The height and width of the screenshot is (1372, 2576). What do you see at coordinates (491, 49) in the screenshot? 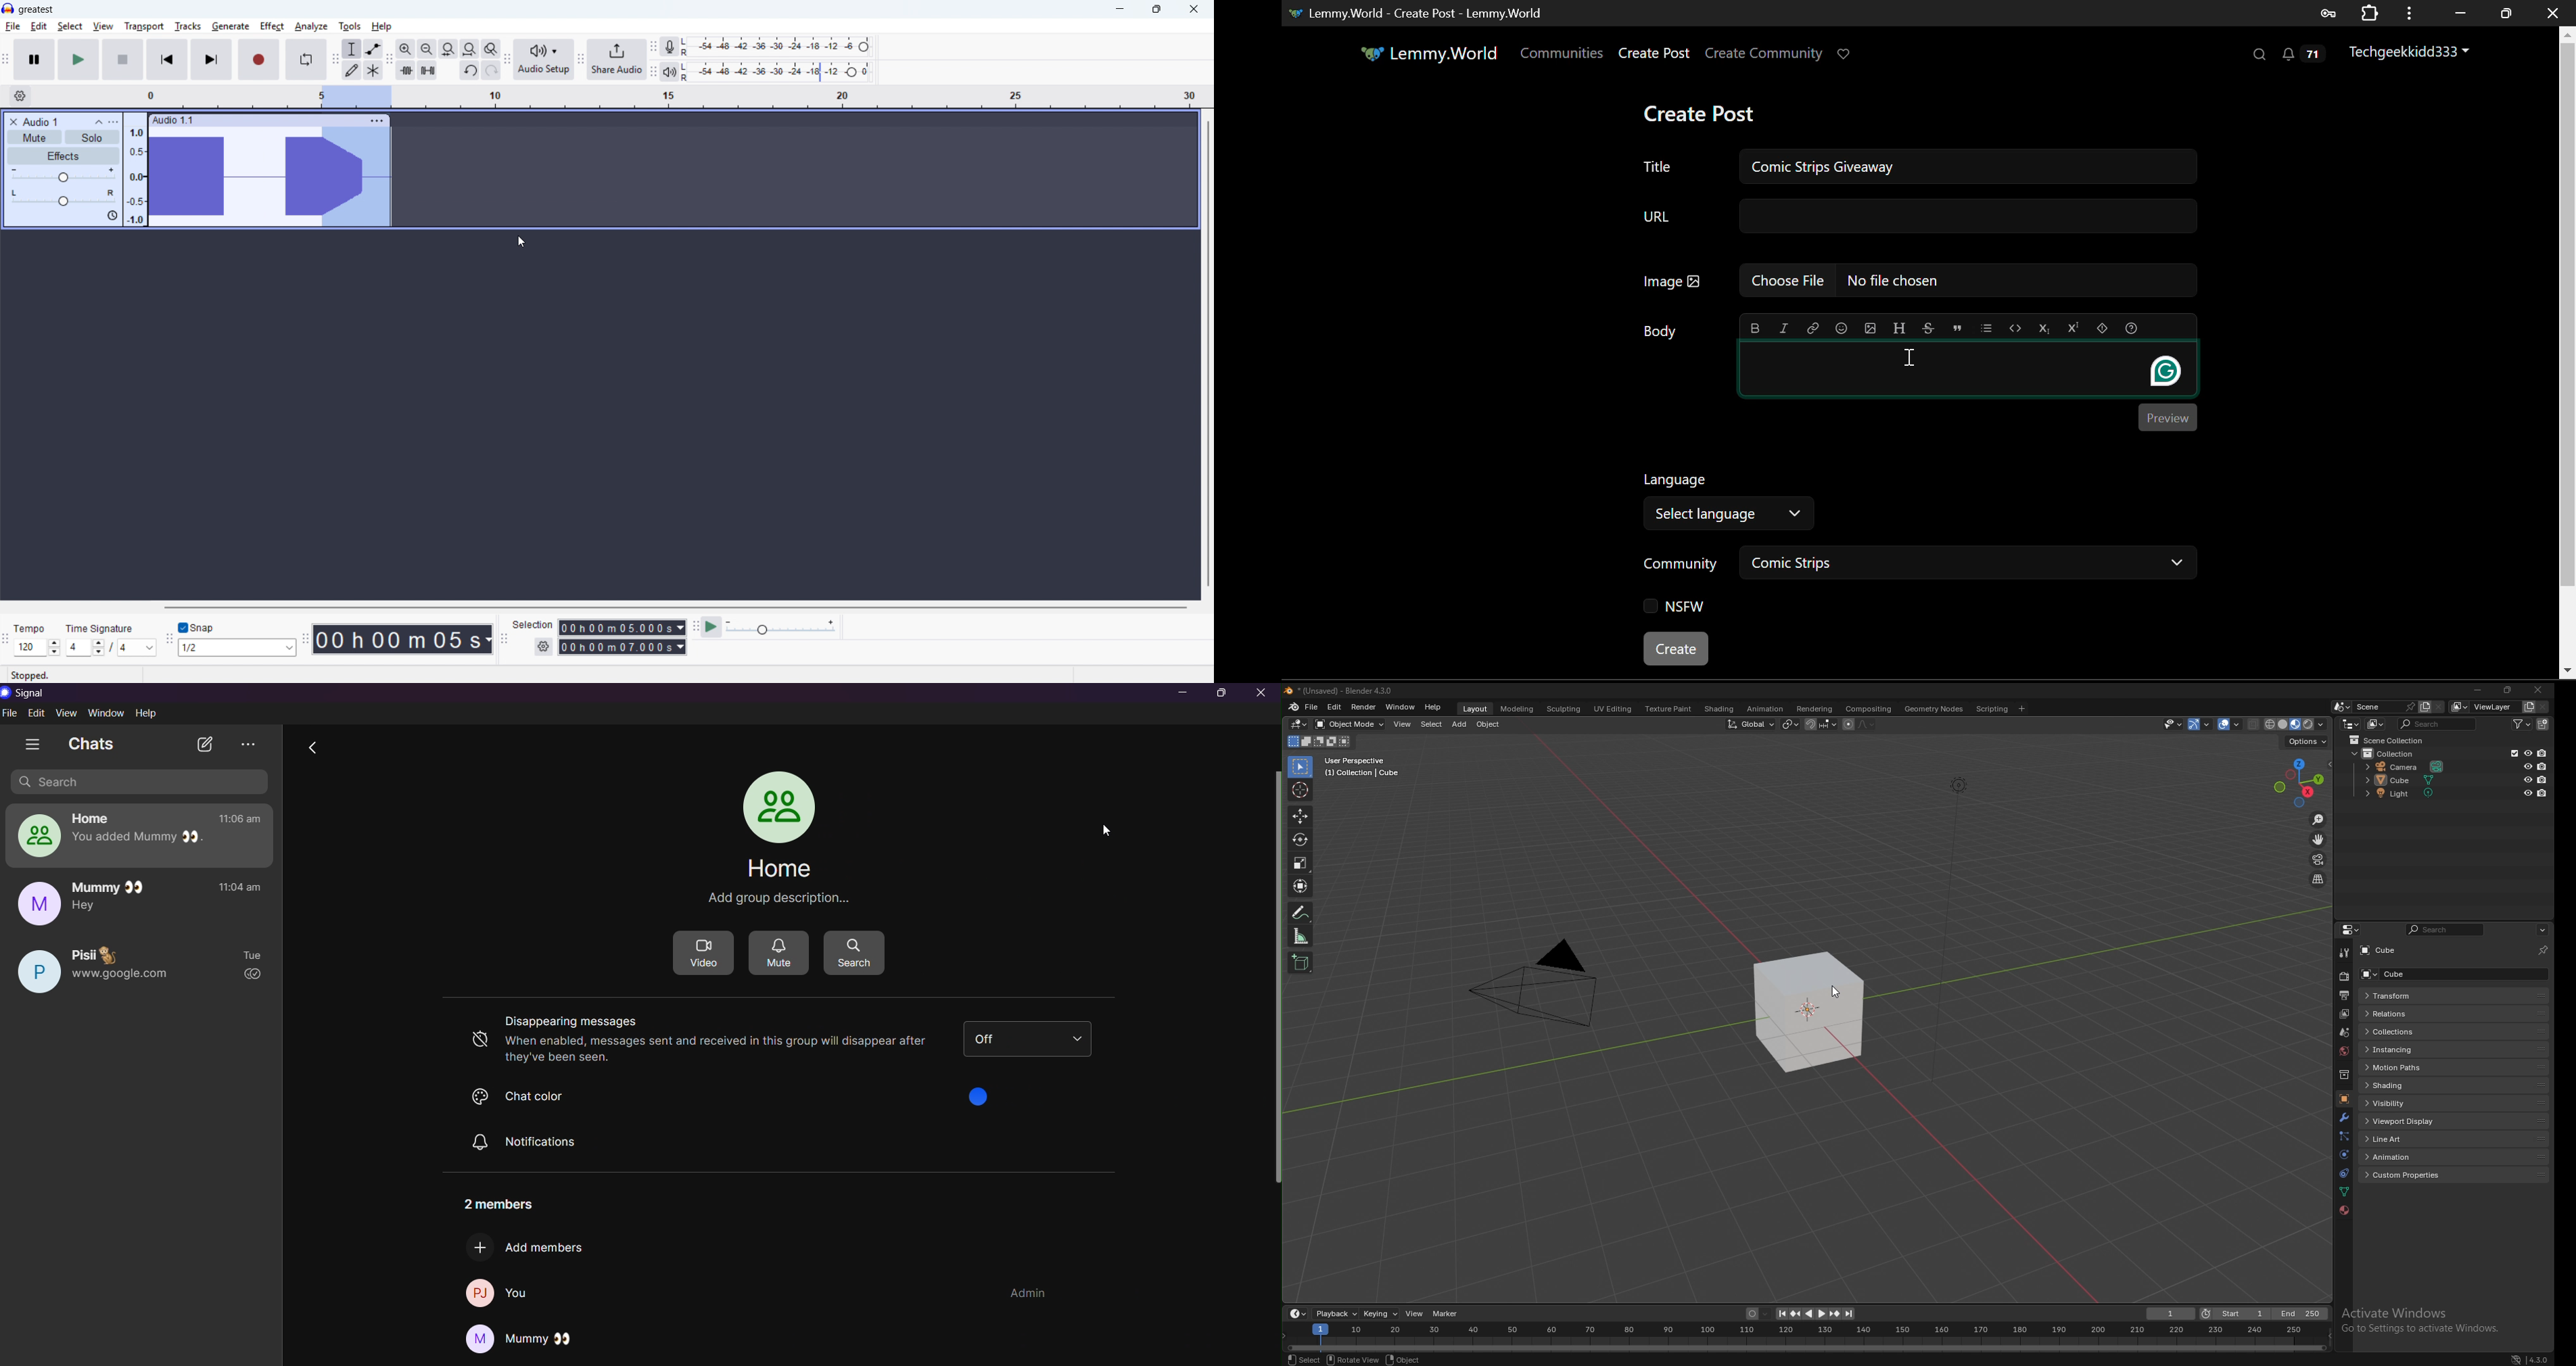
I see `Toggle zoom ` at bounding box center [491, 49].